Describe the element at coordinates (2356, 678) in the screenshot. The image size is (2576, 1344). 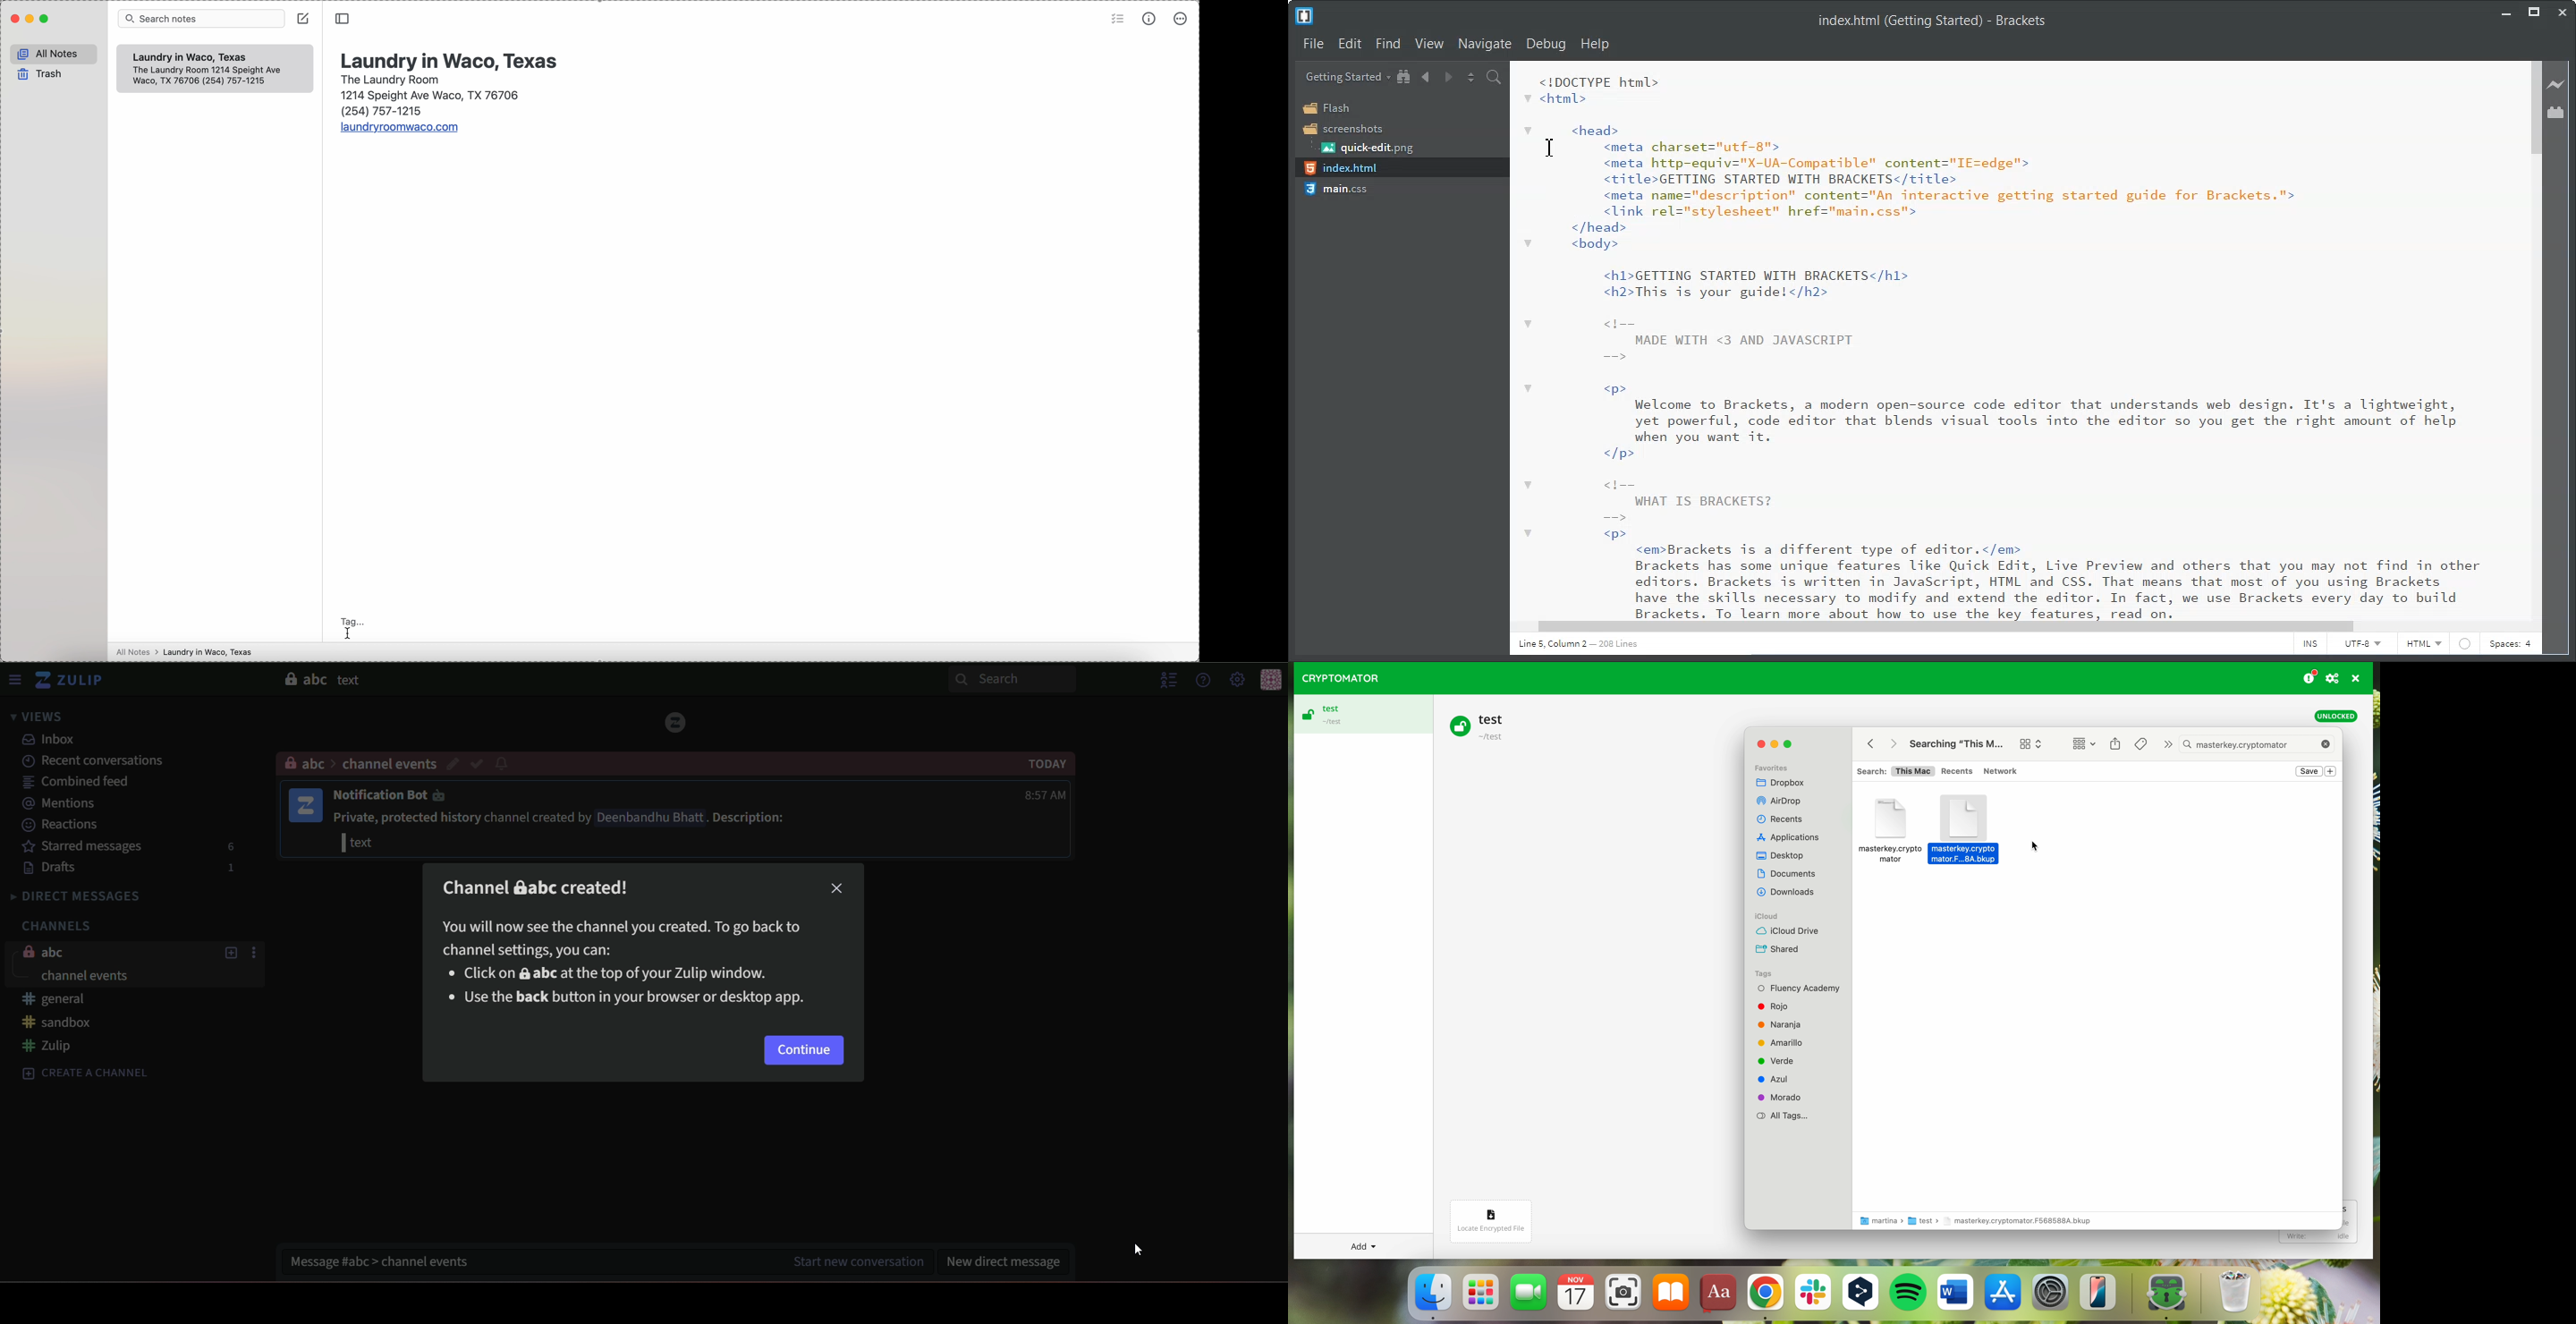
I see `quit program` at that location.